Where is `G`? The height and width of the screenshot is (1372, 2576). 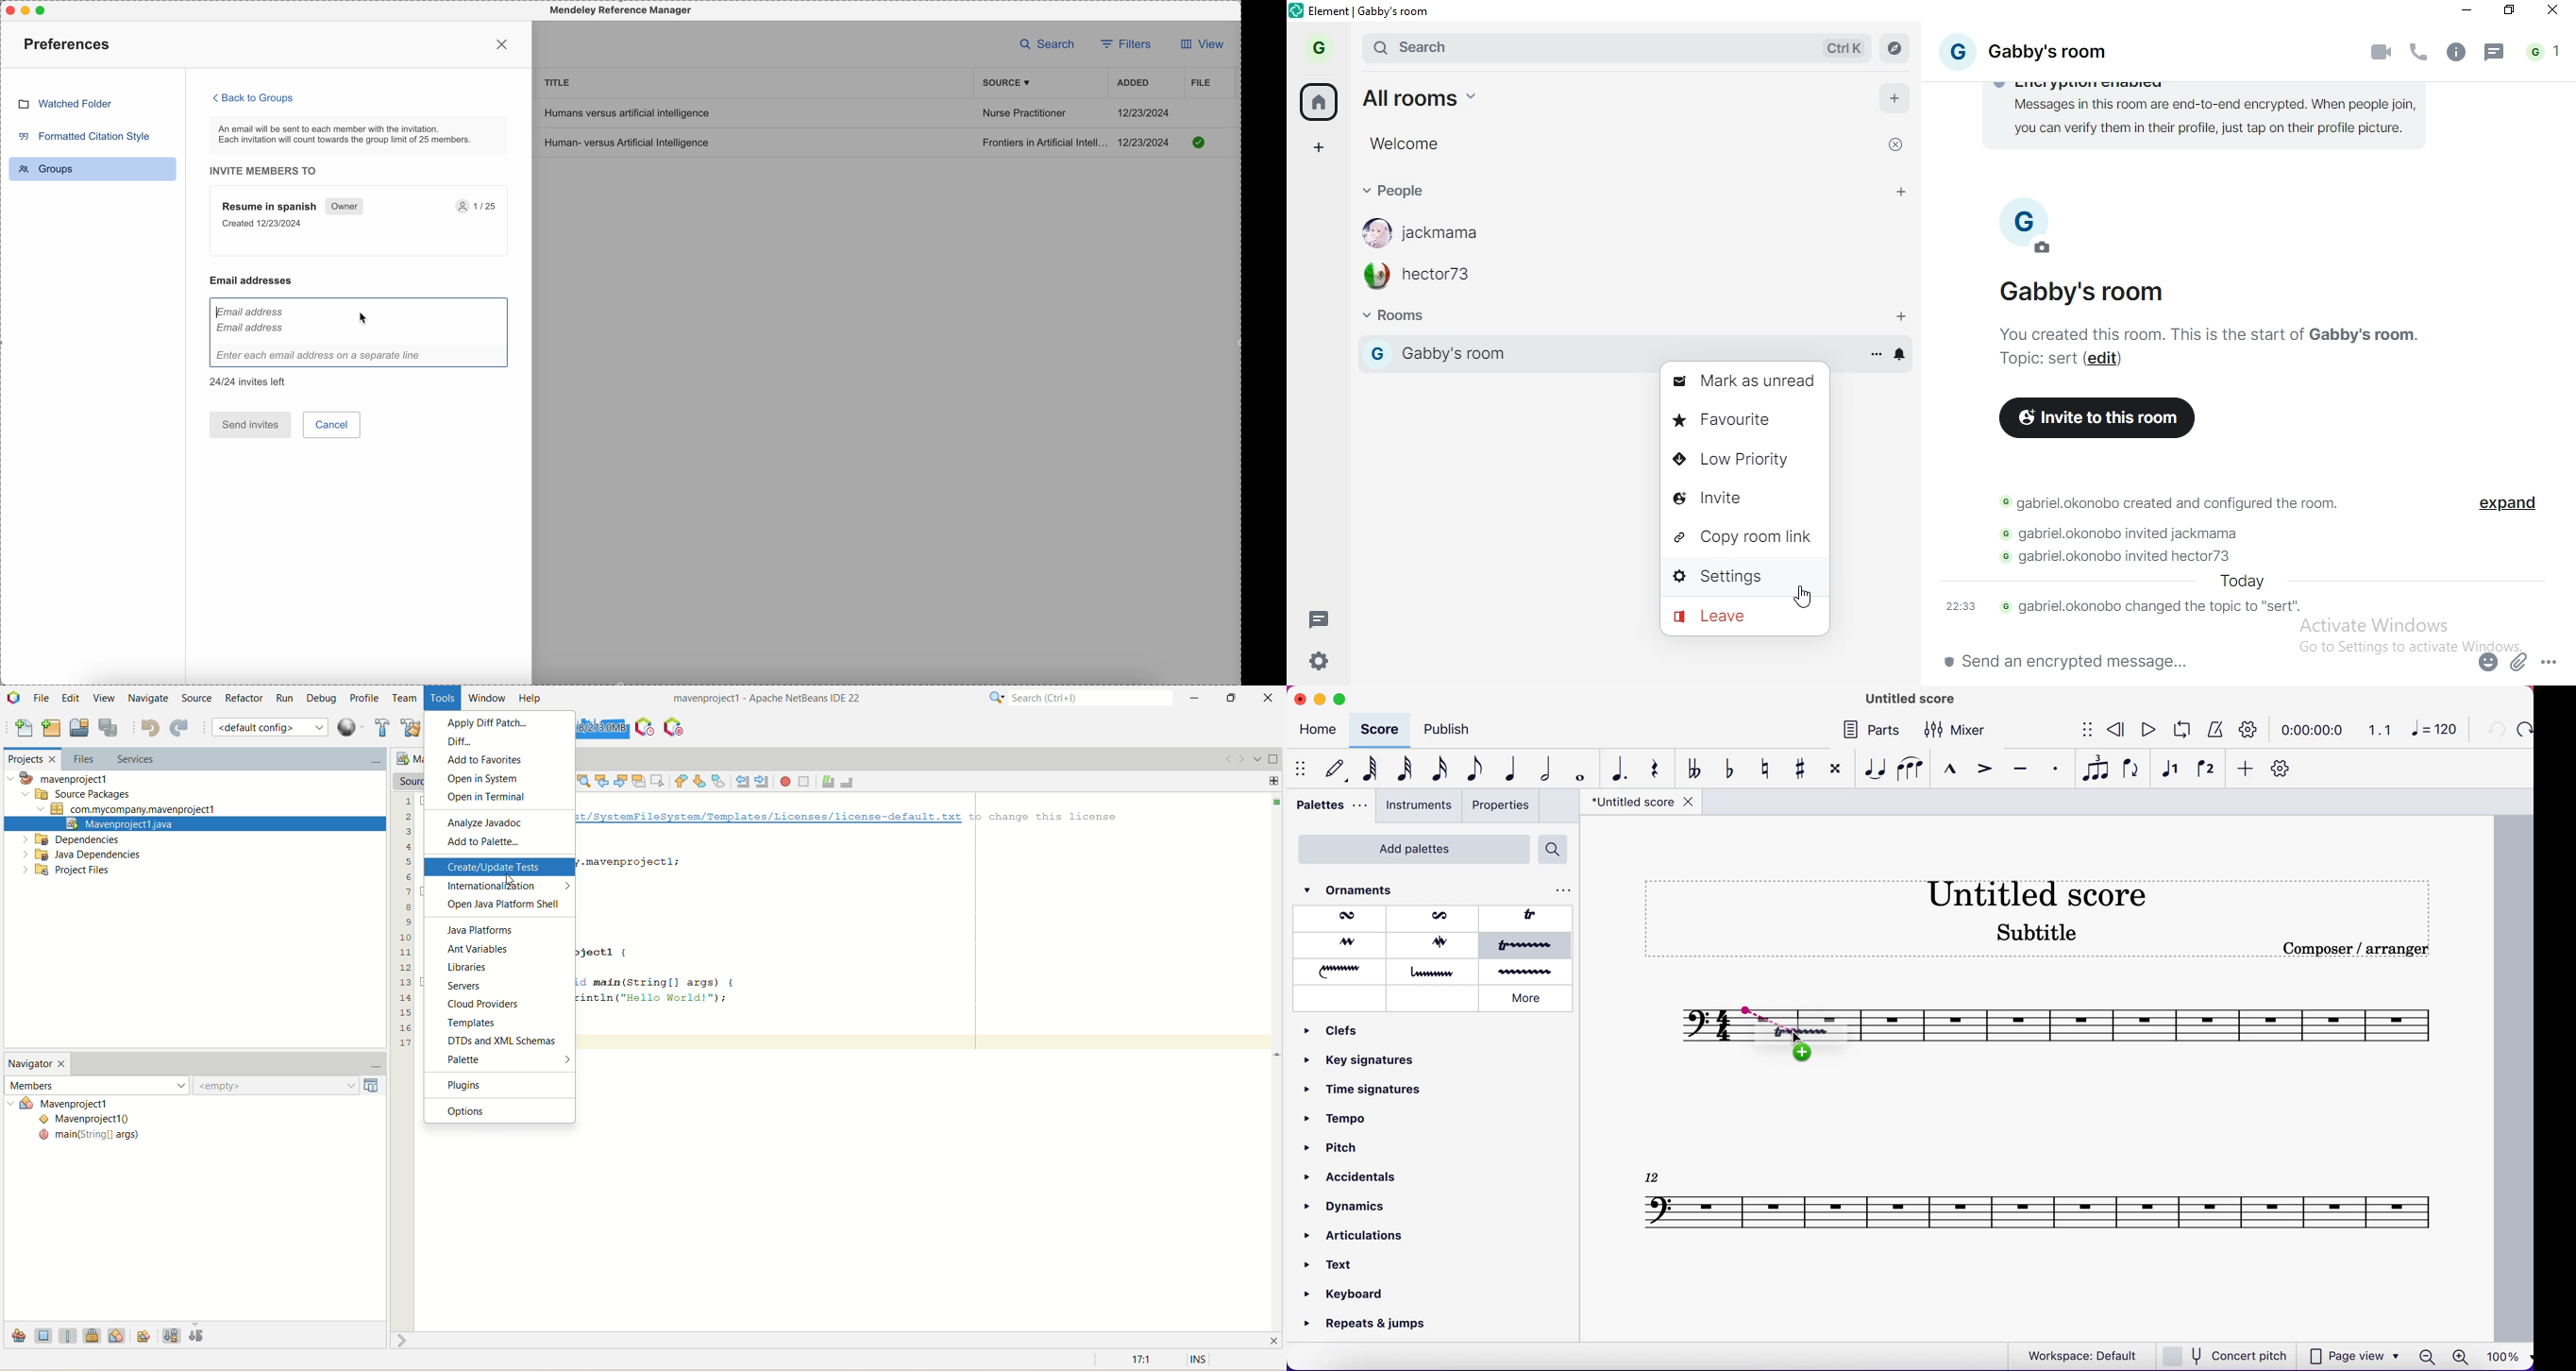 G is located at coordinates (1376, 353).